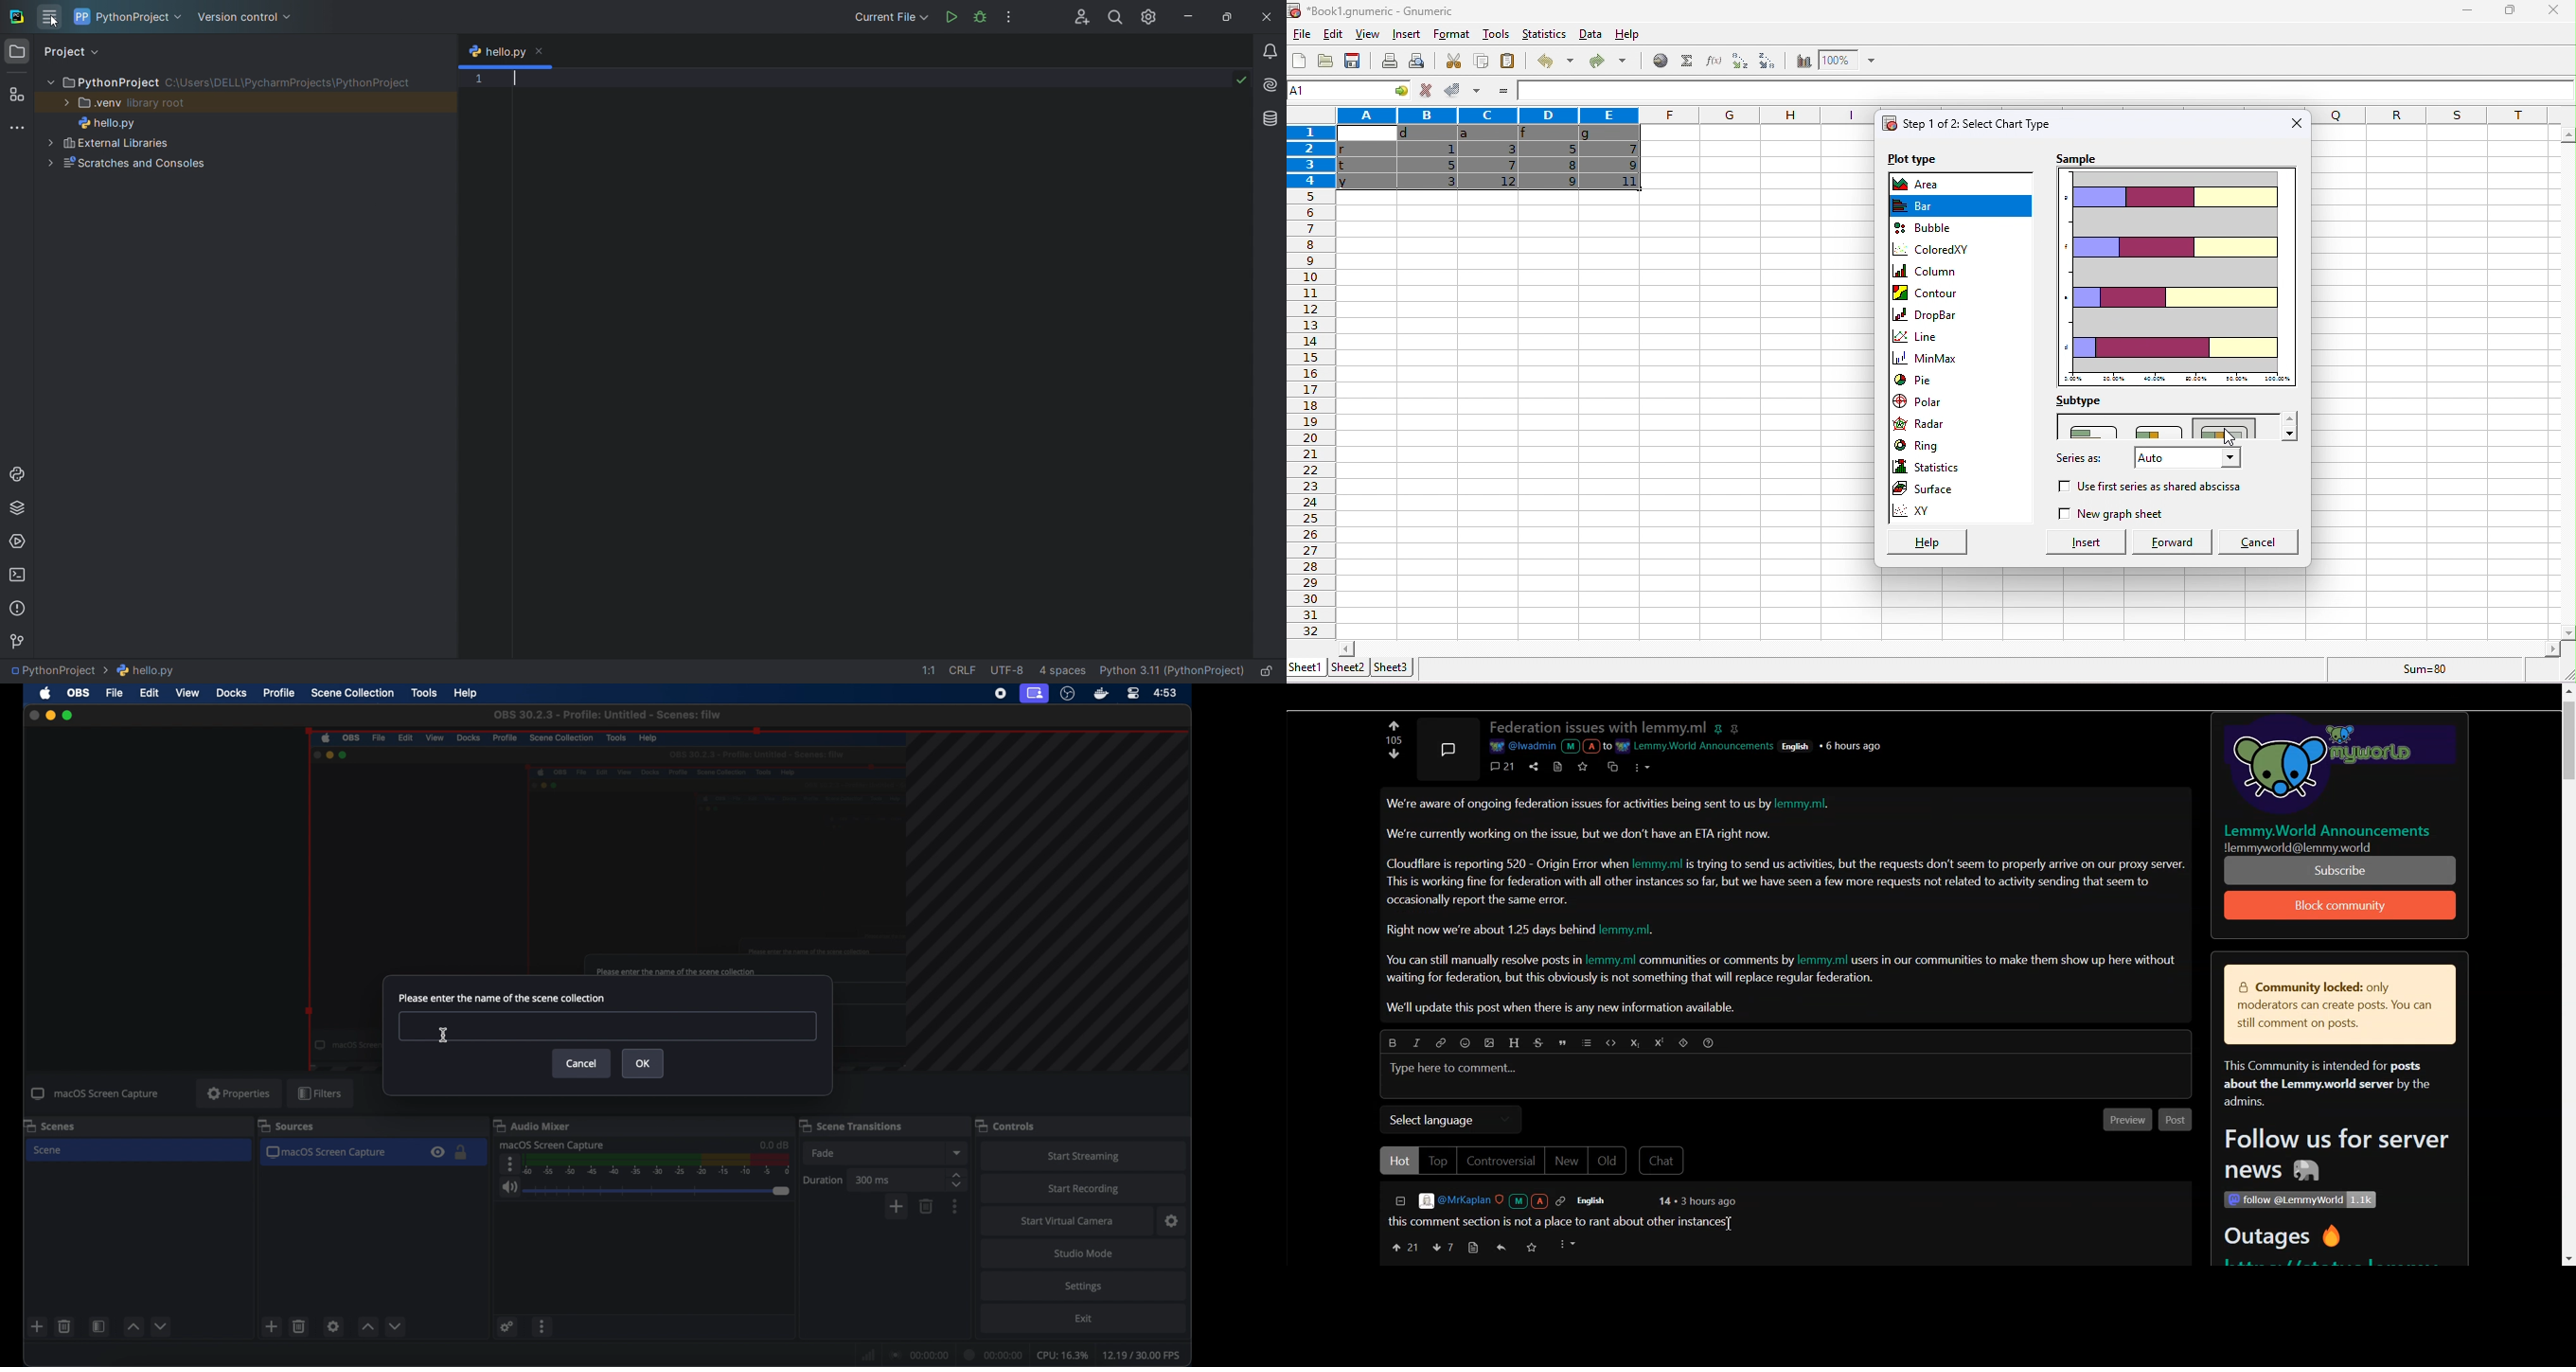  Describe the element at coordinates (1502, 1248) in the screenshot. I see `Reply` at that location.